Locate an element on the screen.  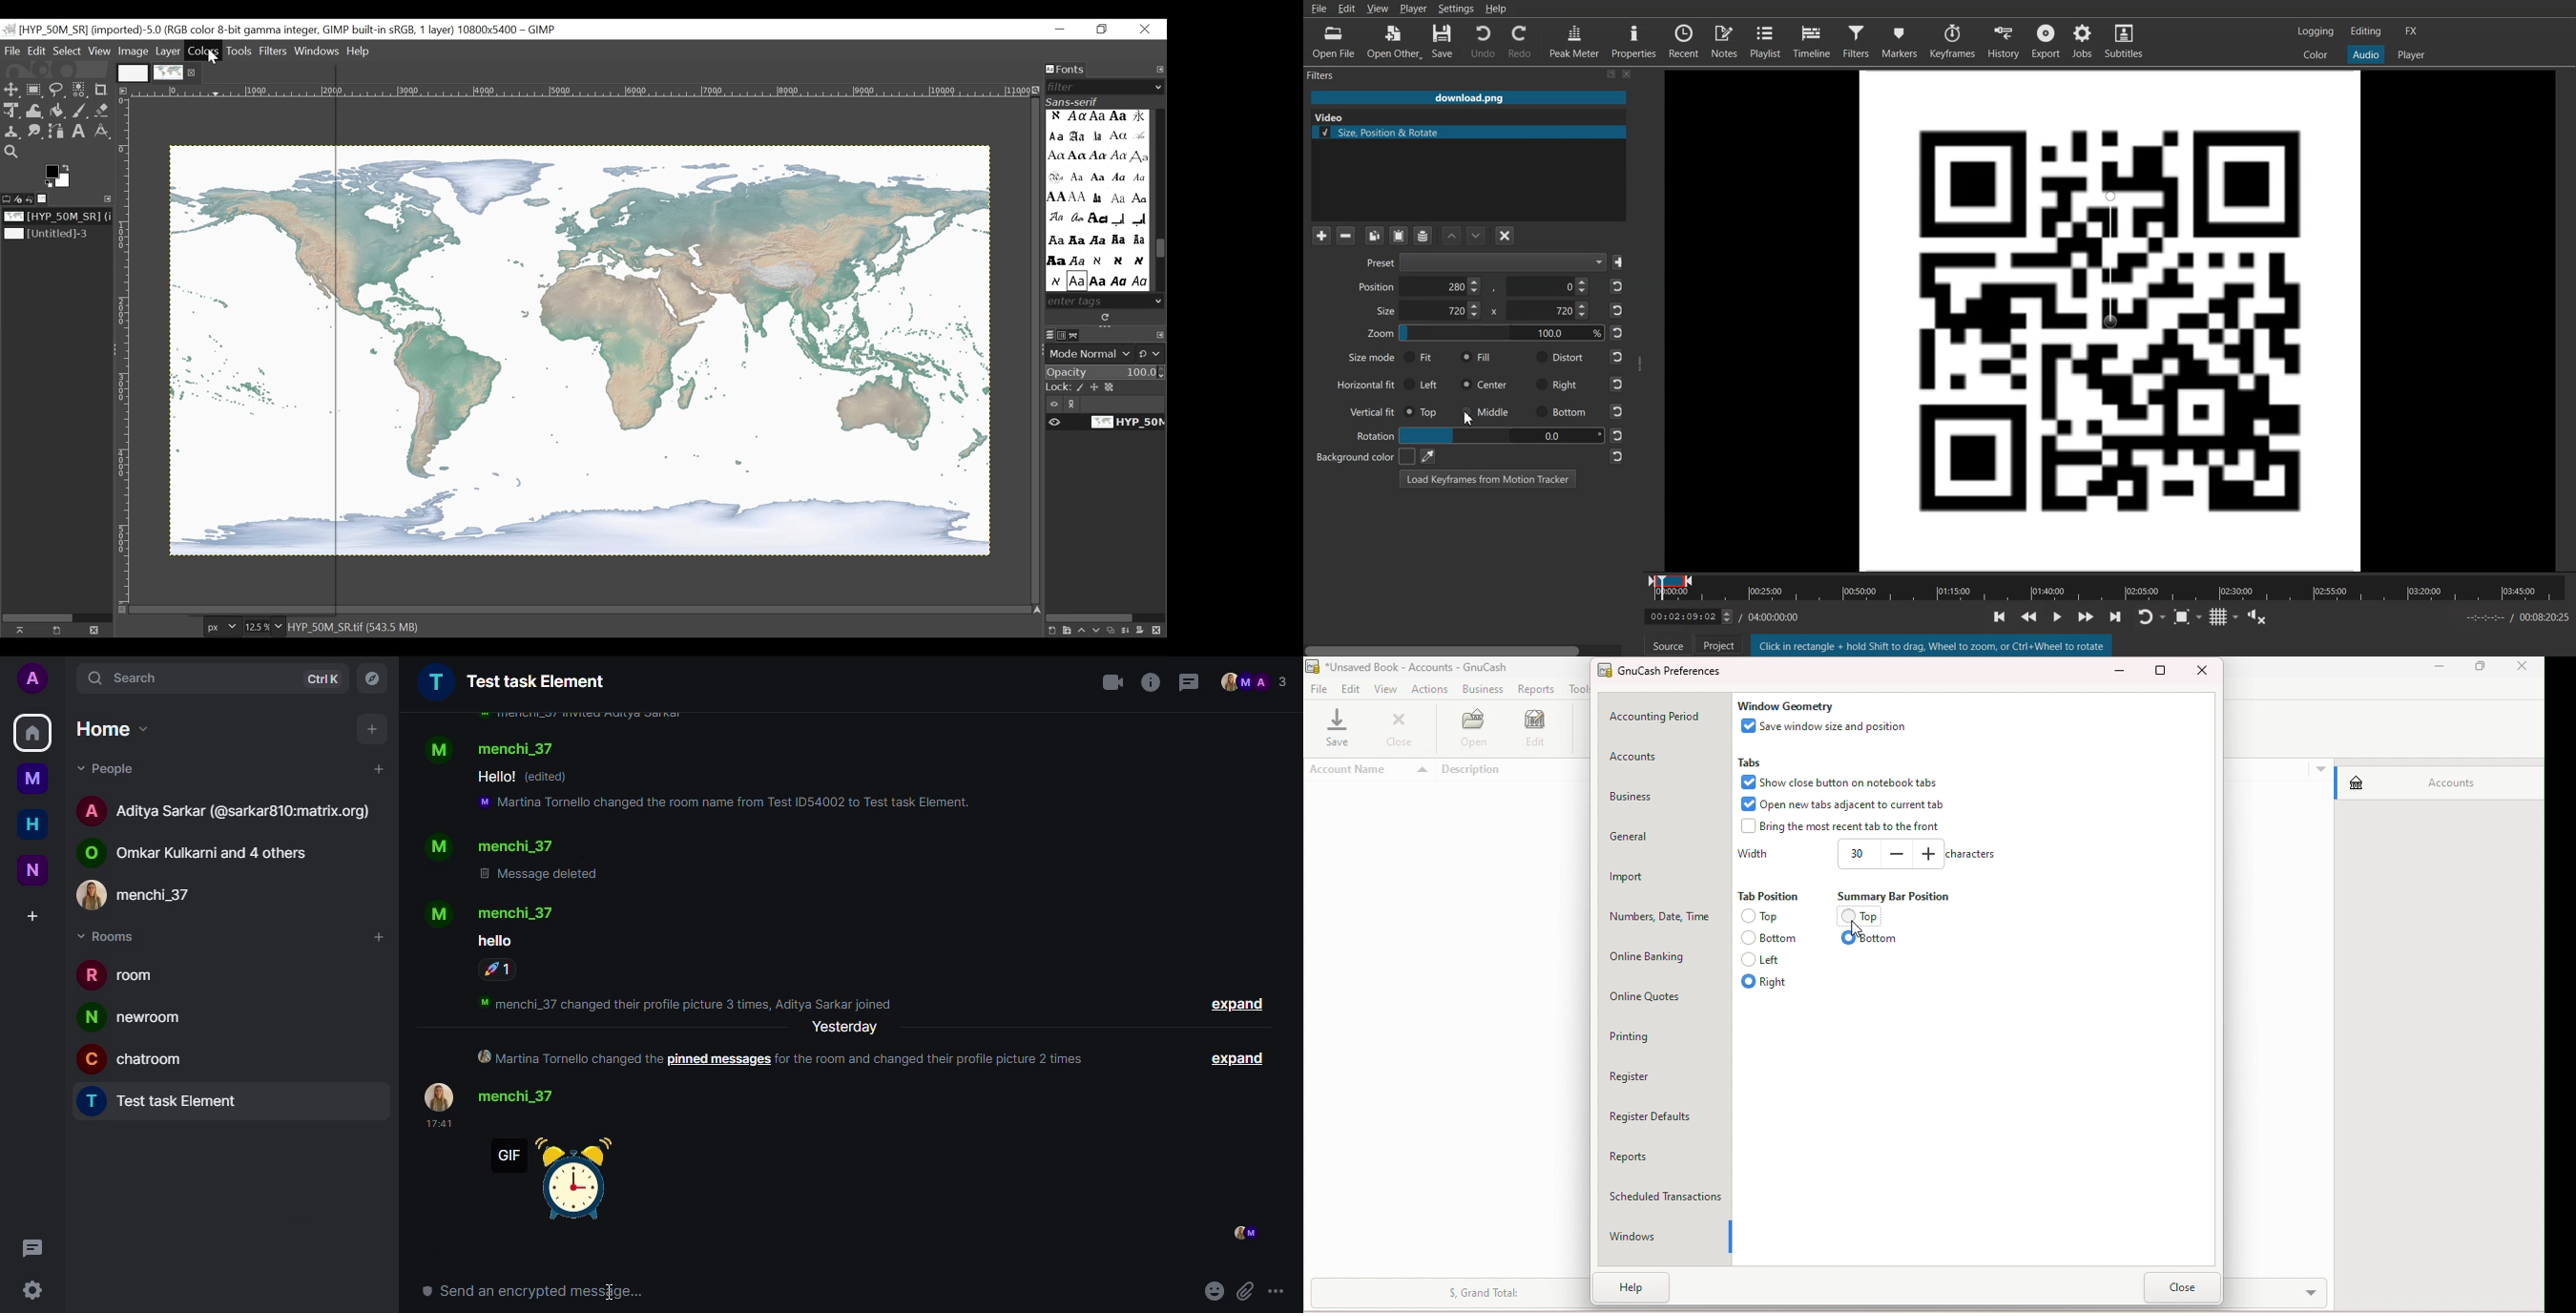
yesterday is located at coordinates (845, 1028).